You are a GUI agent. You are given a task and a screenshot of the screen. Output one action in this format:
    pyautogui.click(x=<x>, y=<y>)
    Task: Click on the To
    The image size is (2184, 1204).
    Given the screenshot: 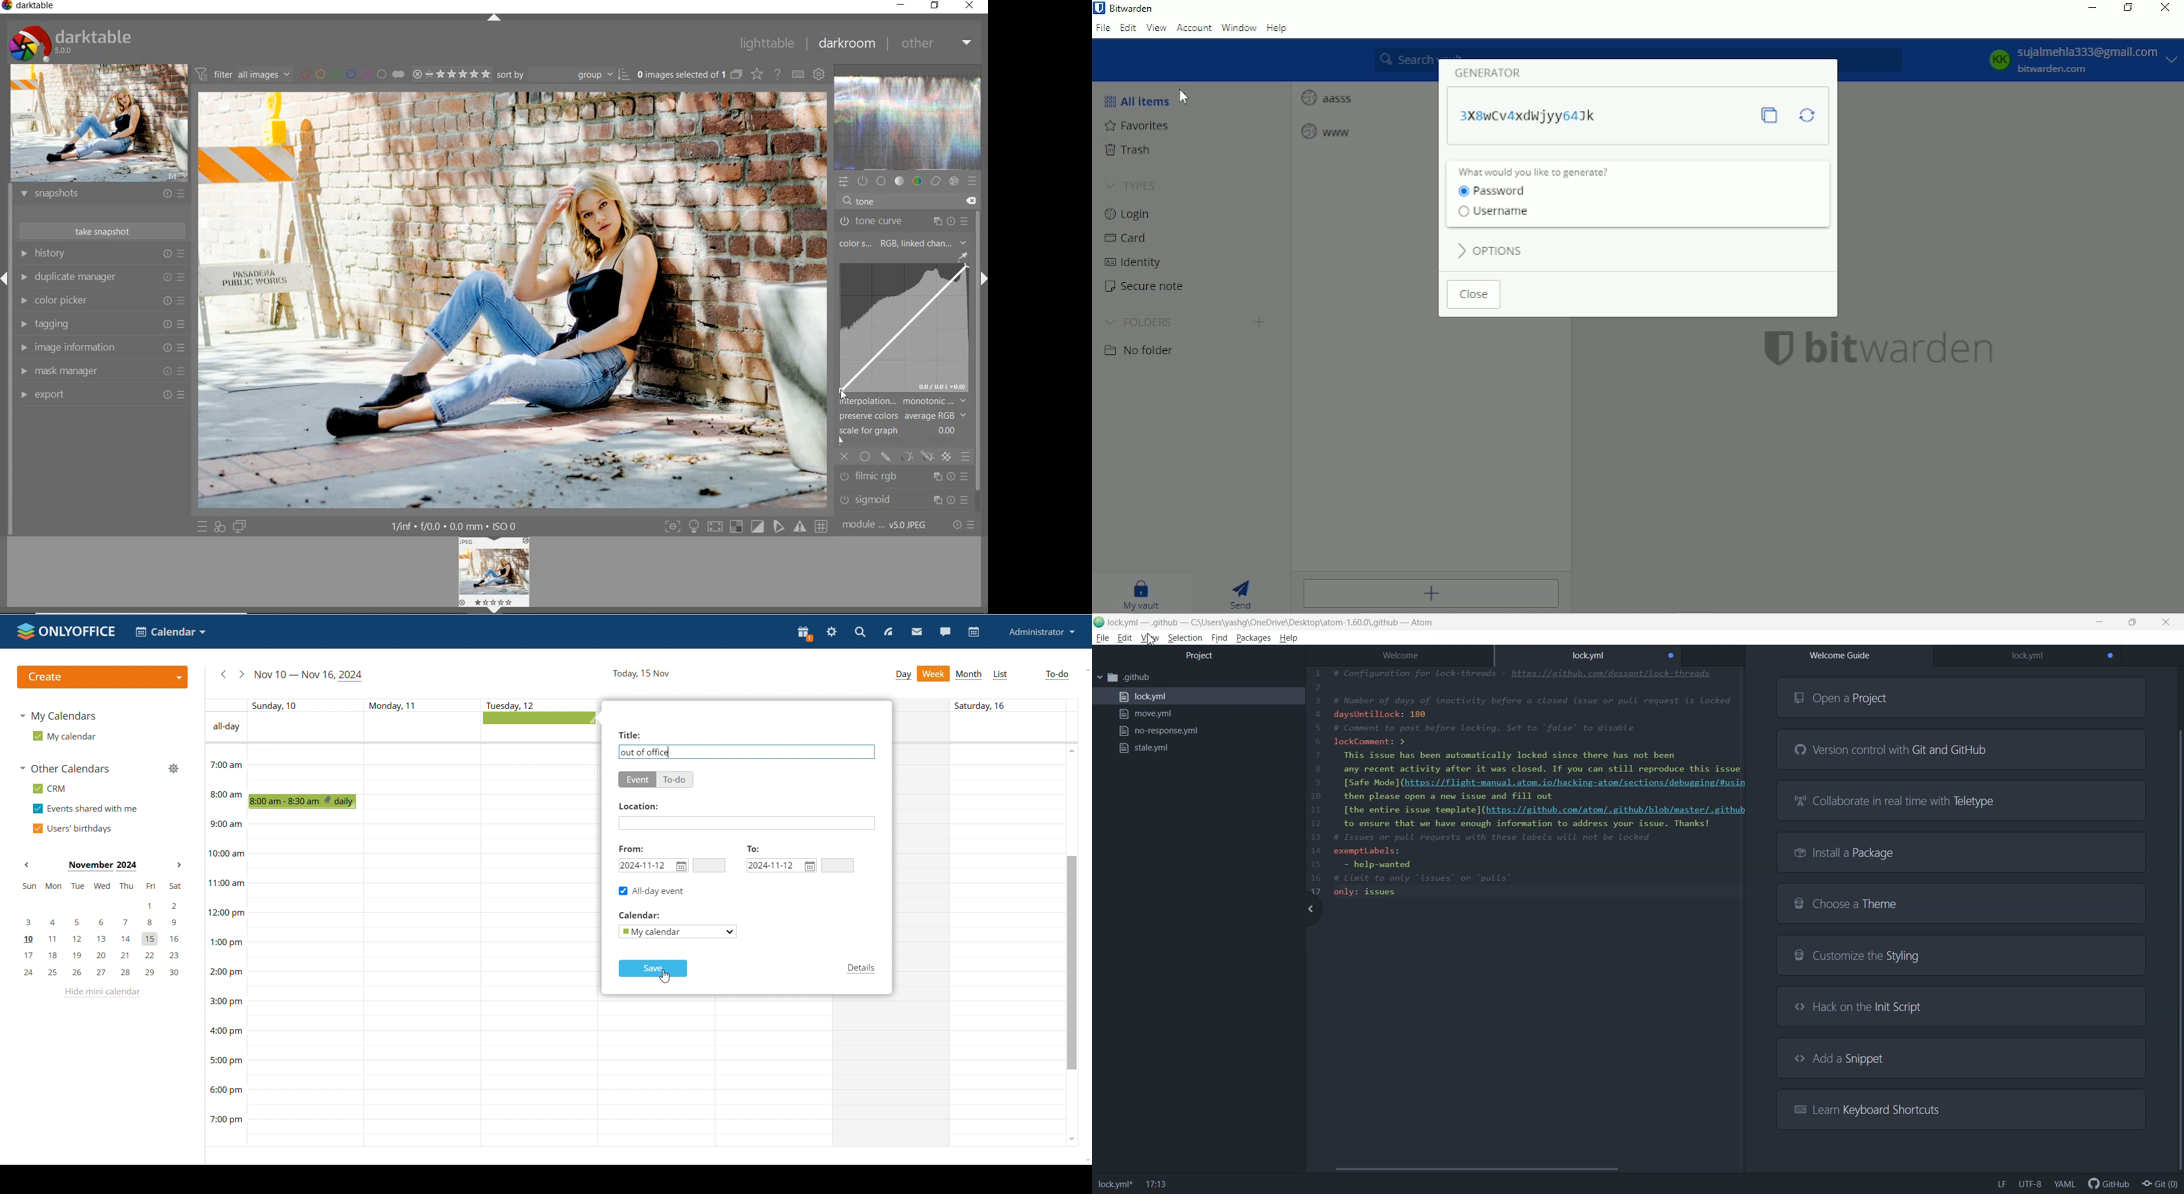 What is the action you would take?
    pyautogui.click(x=751, y=848)
    